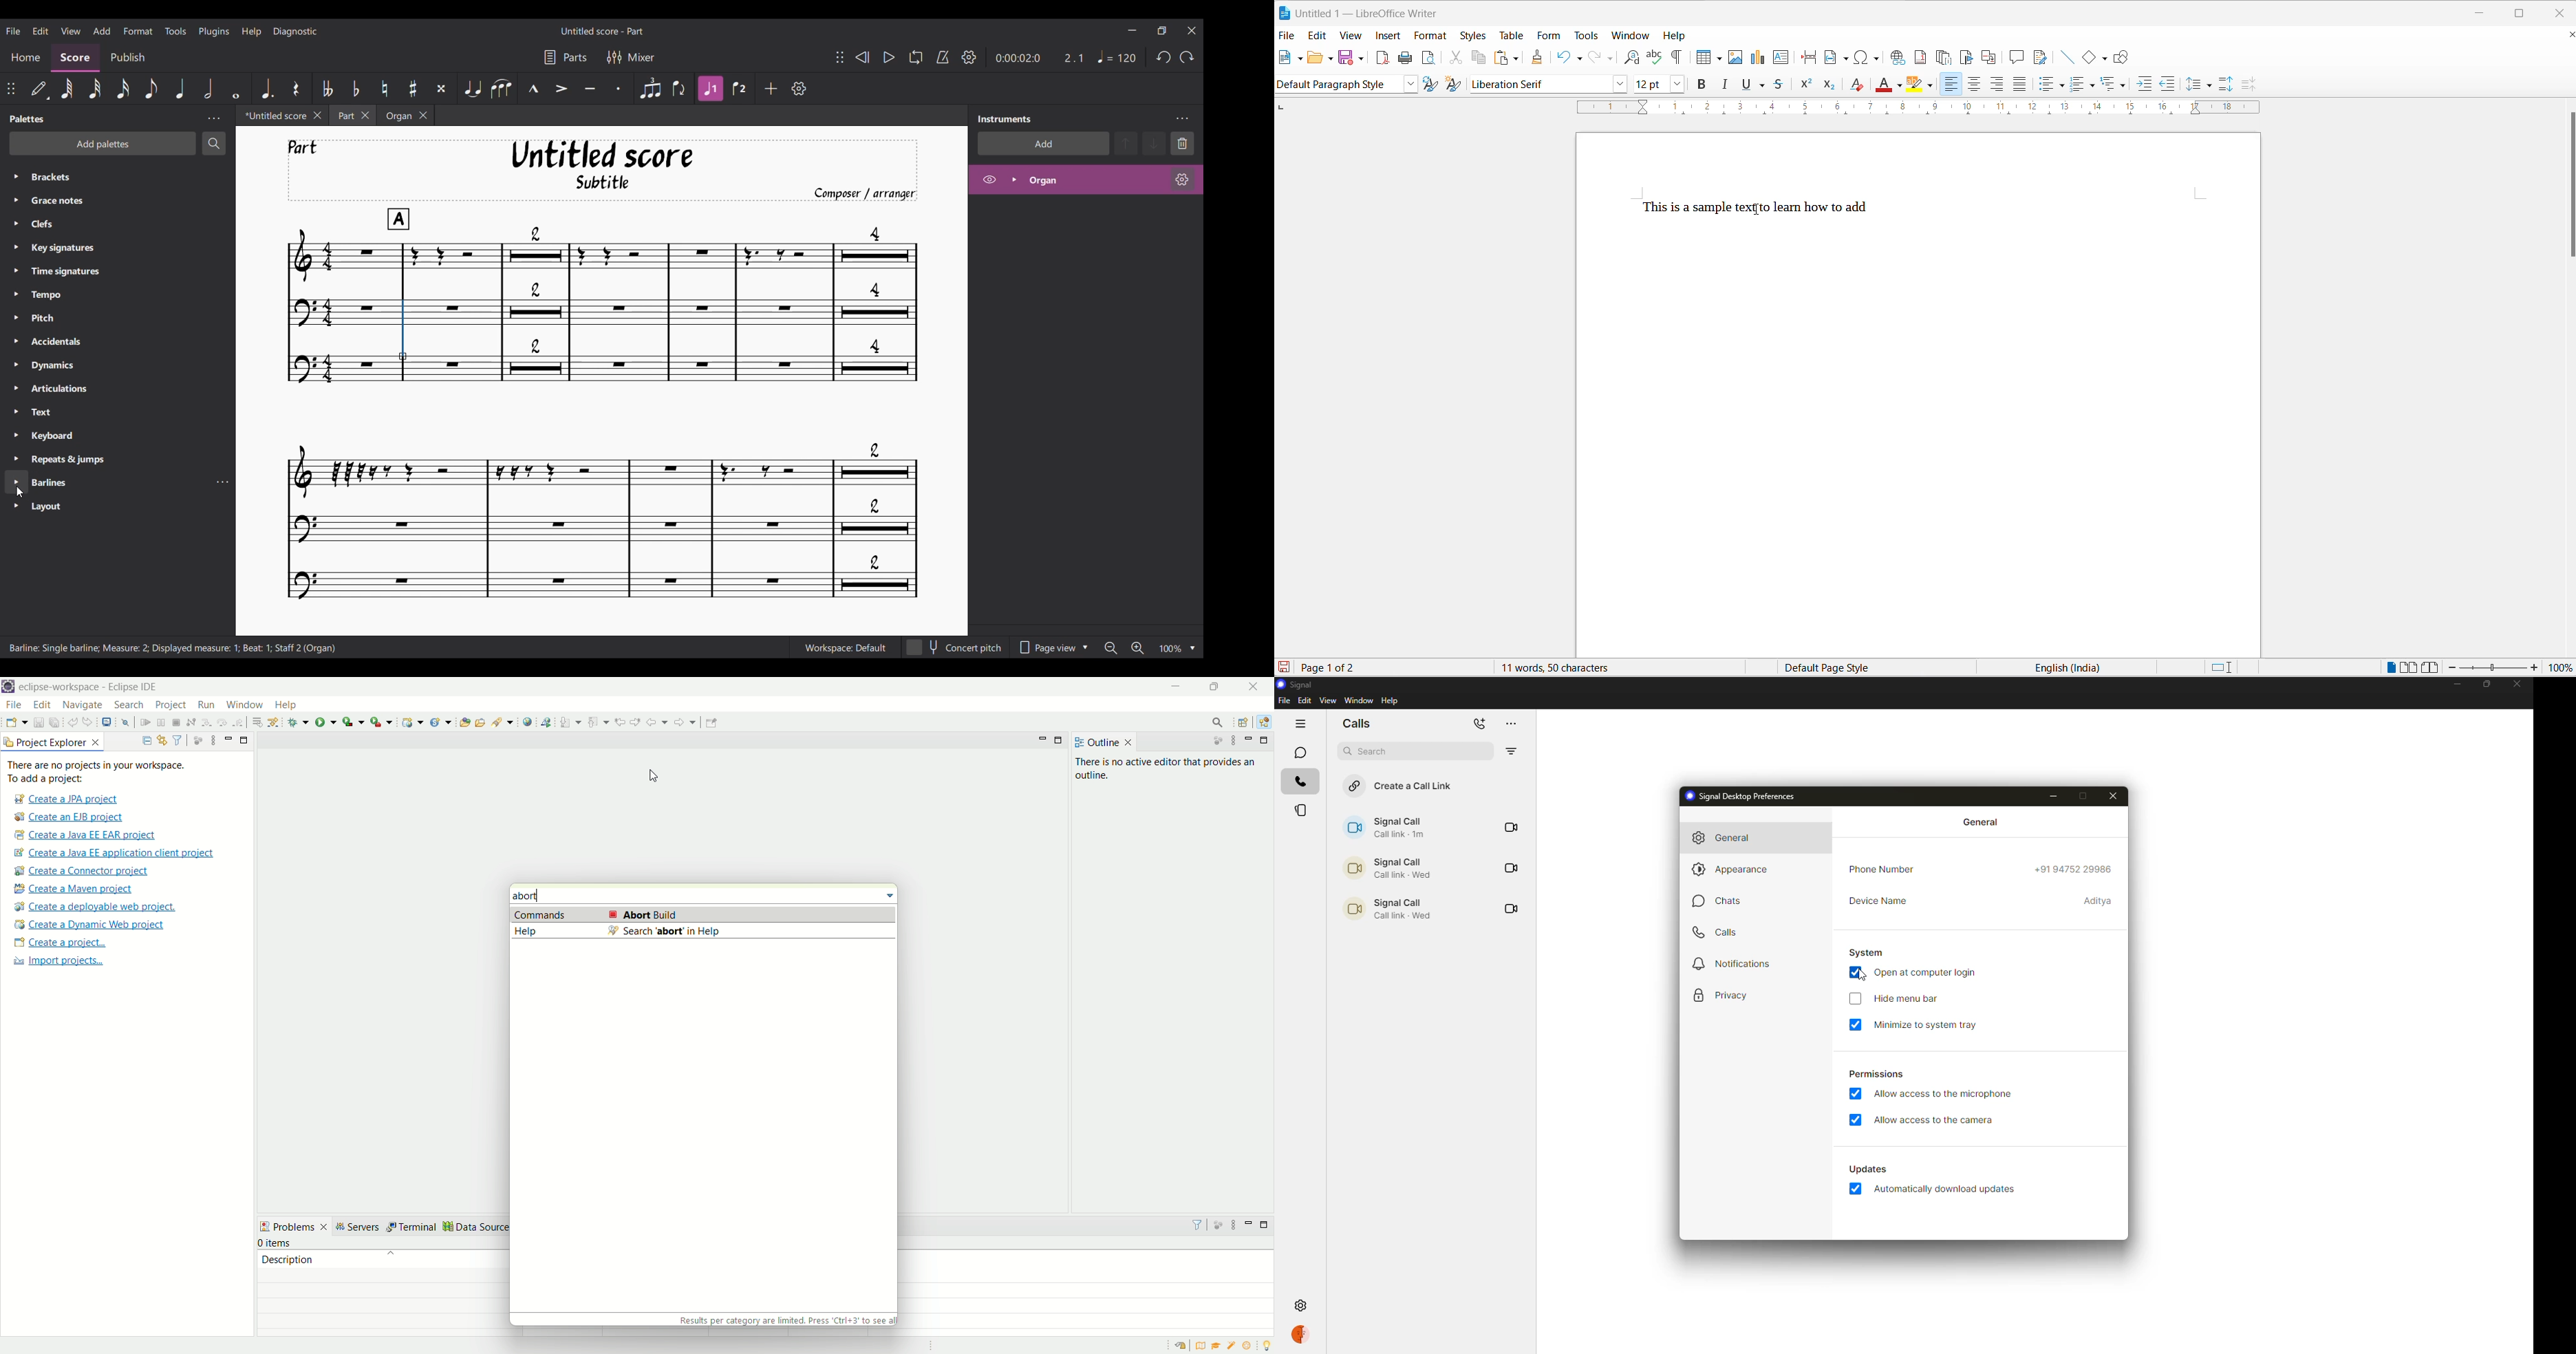 This screenshot has width=2576, height=1372. I want to click on create a Java EE application client project, so click(119, 854).